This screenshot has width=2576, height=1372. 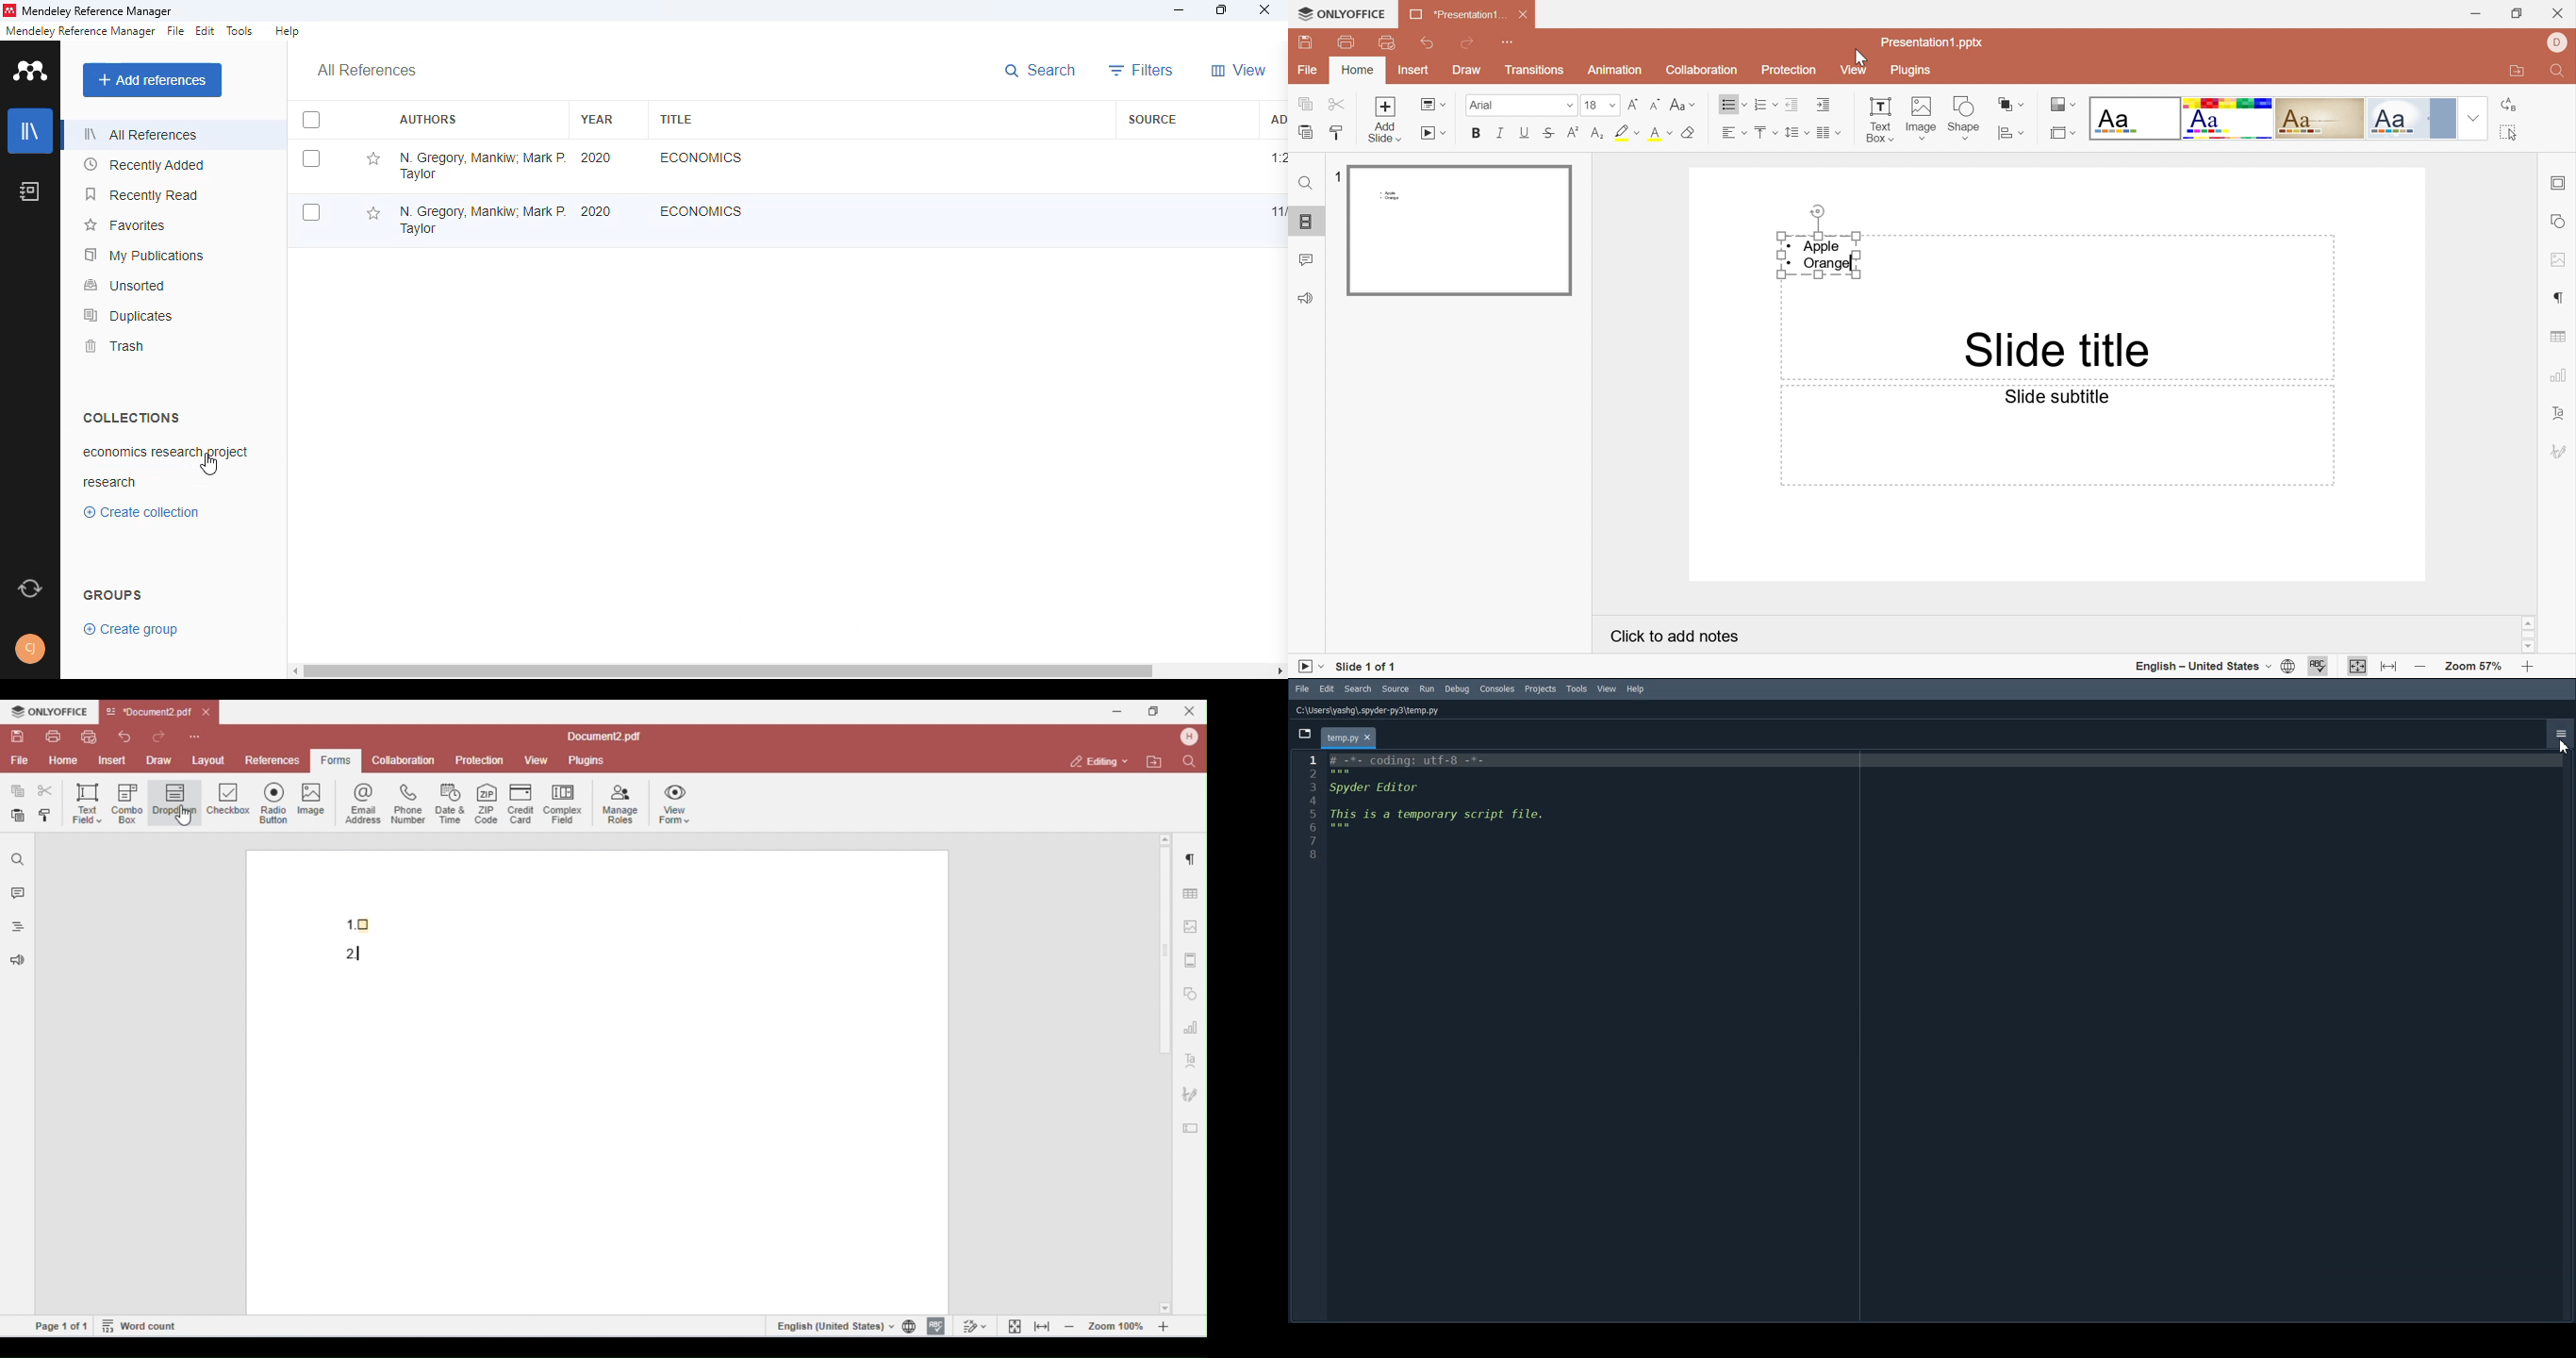 What do you see at coordinates (209, 465) in the screenshot?
I see `cursor` at bounding box center [209, 465].